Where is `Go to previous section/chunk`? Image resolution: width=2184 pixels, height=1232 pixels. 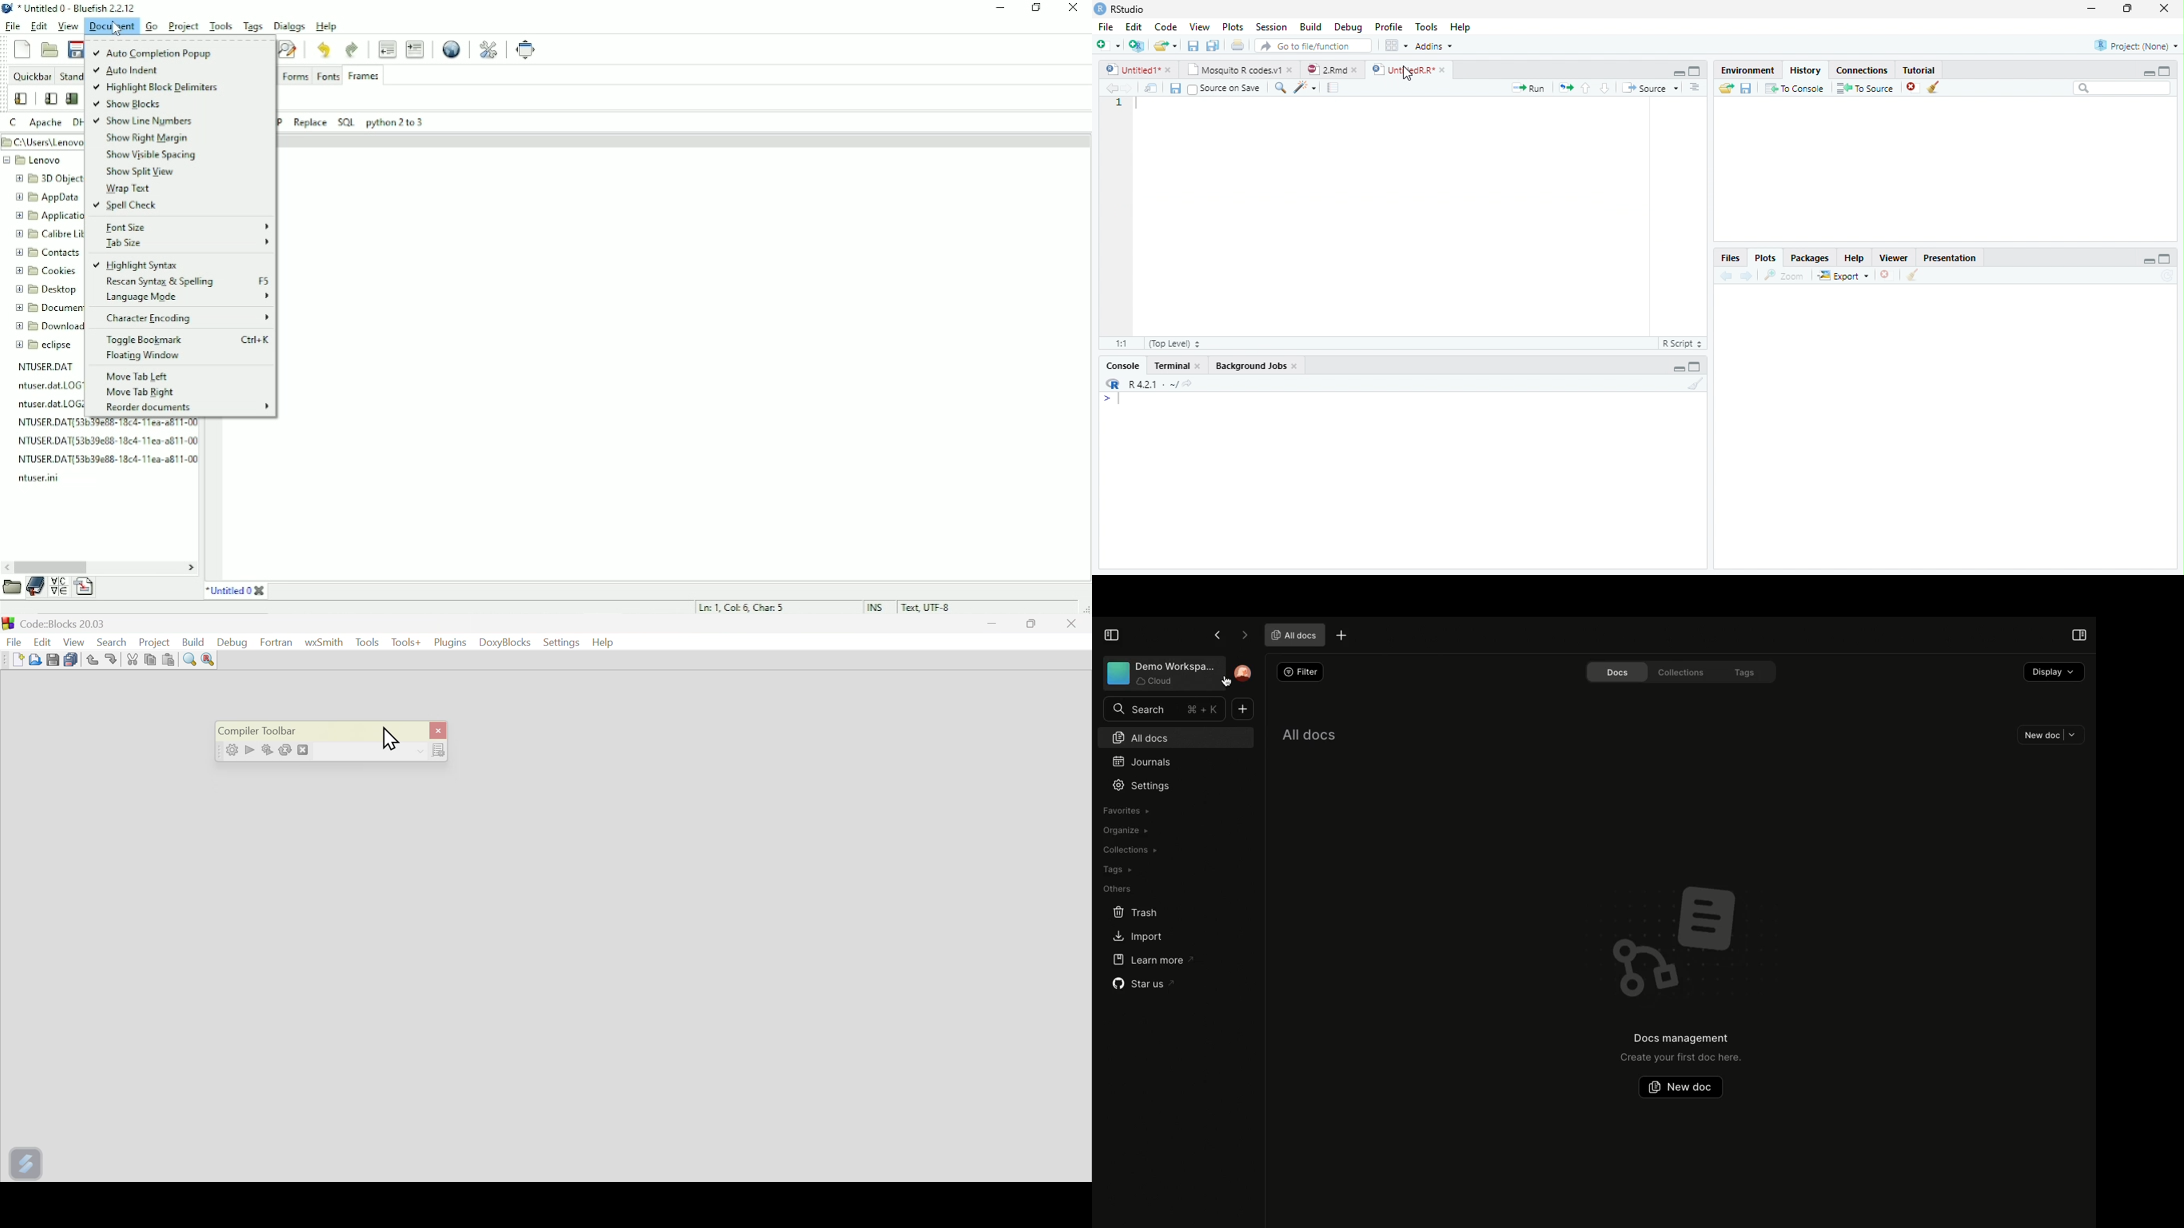
Go to previous section/chunk is located at coordinates (1585, 88).